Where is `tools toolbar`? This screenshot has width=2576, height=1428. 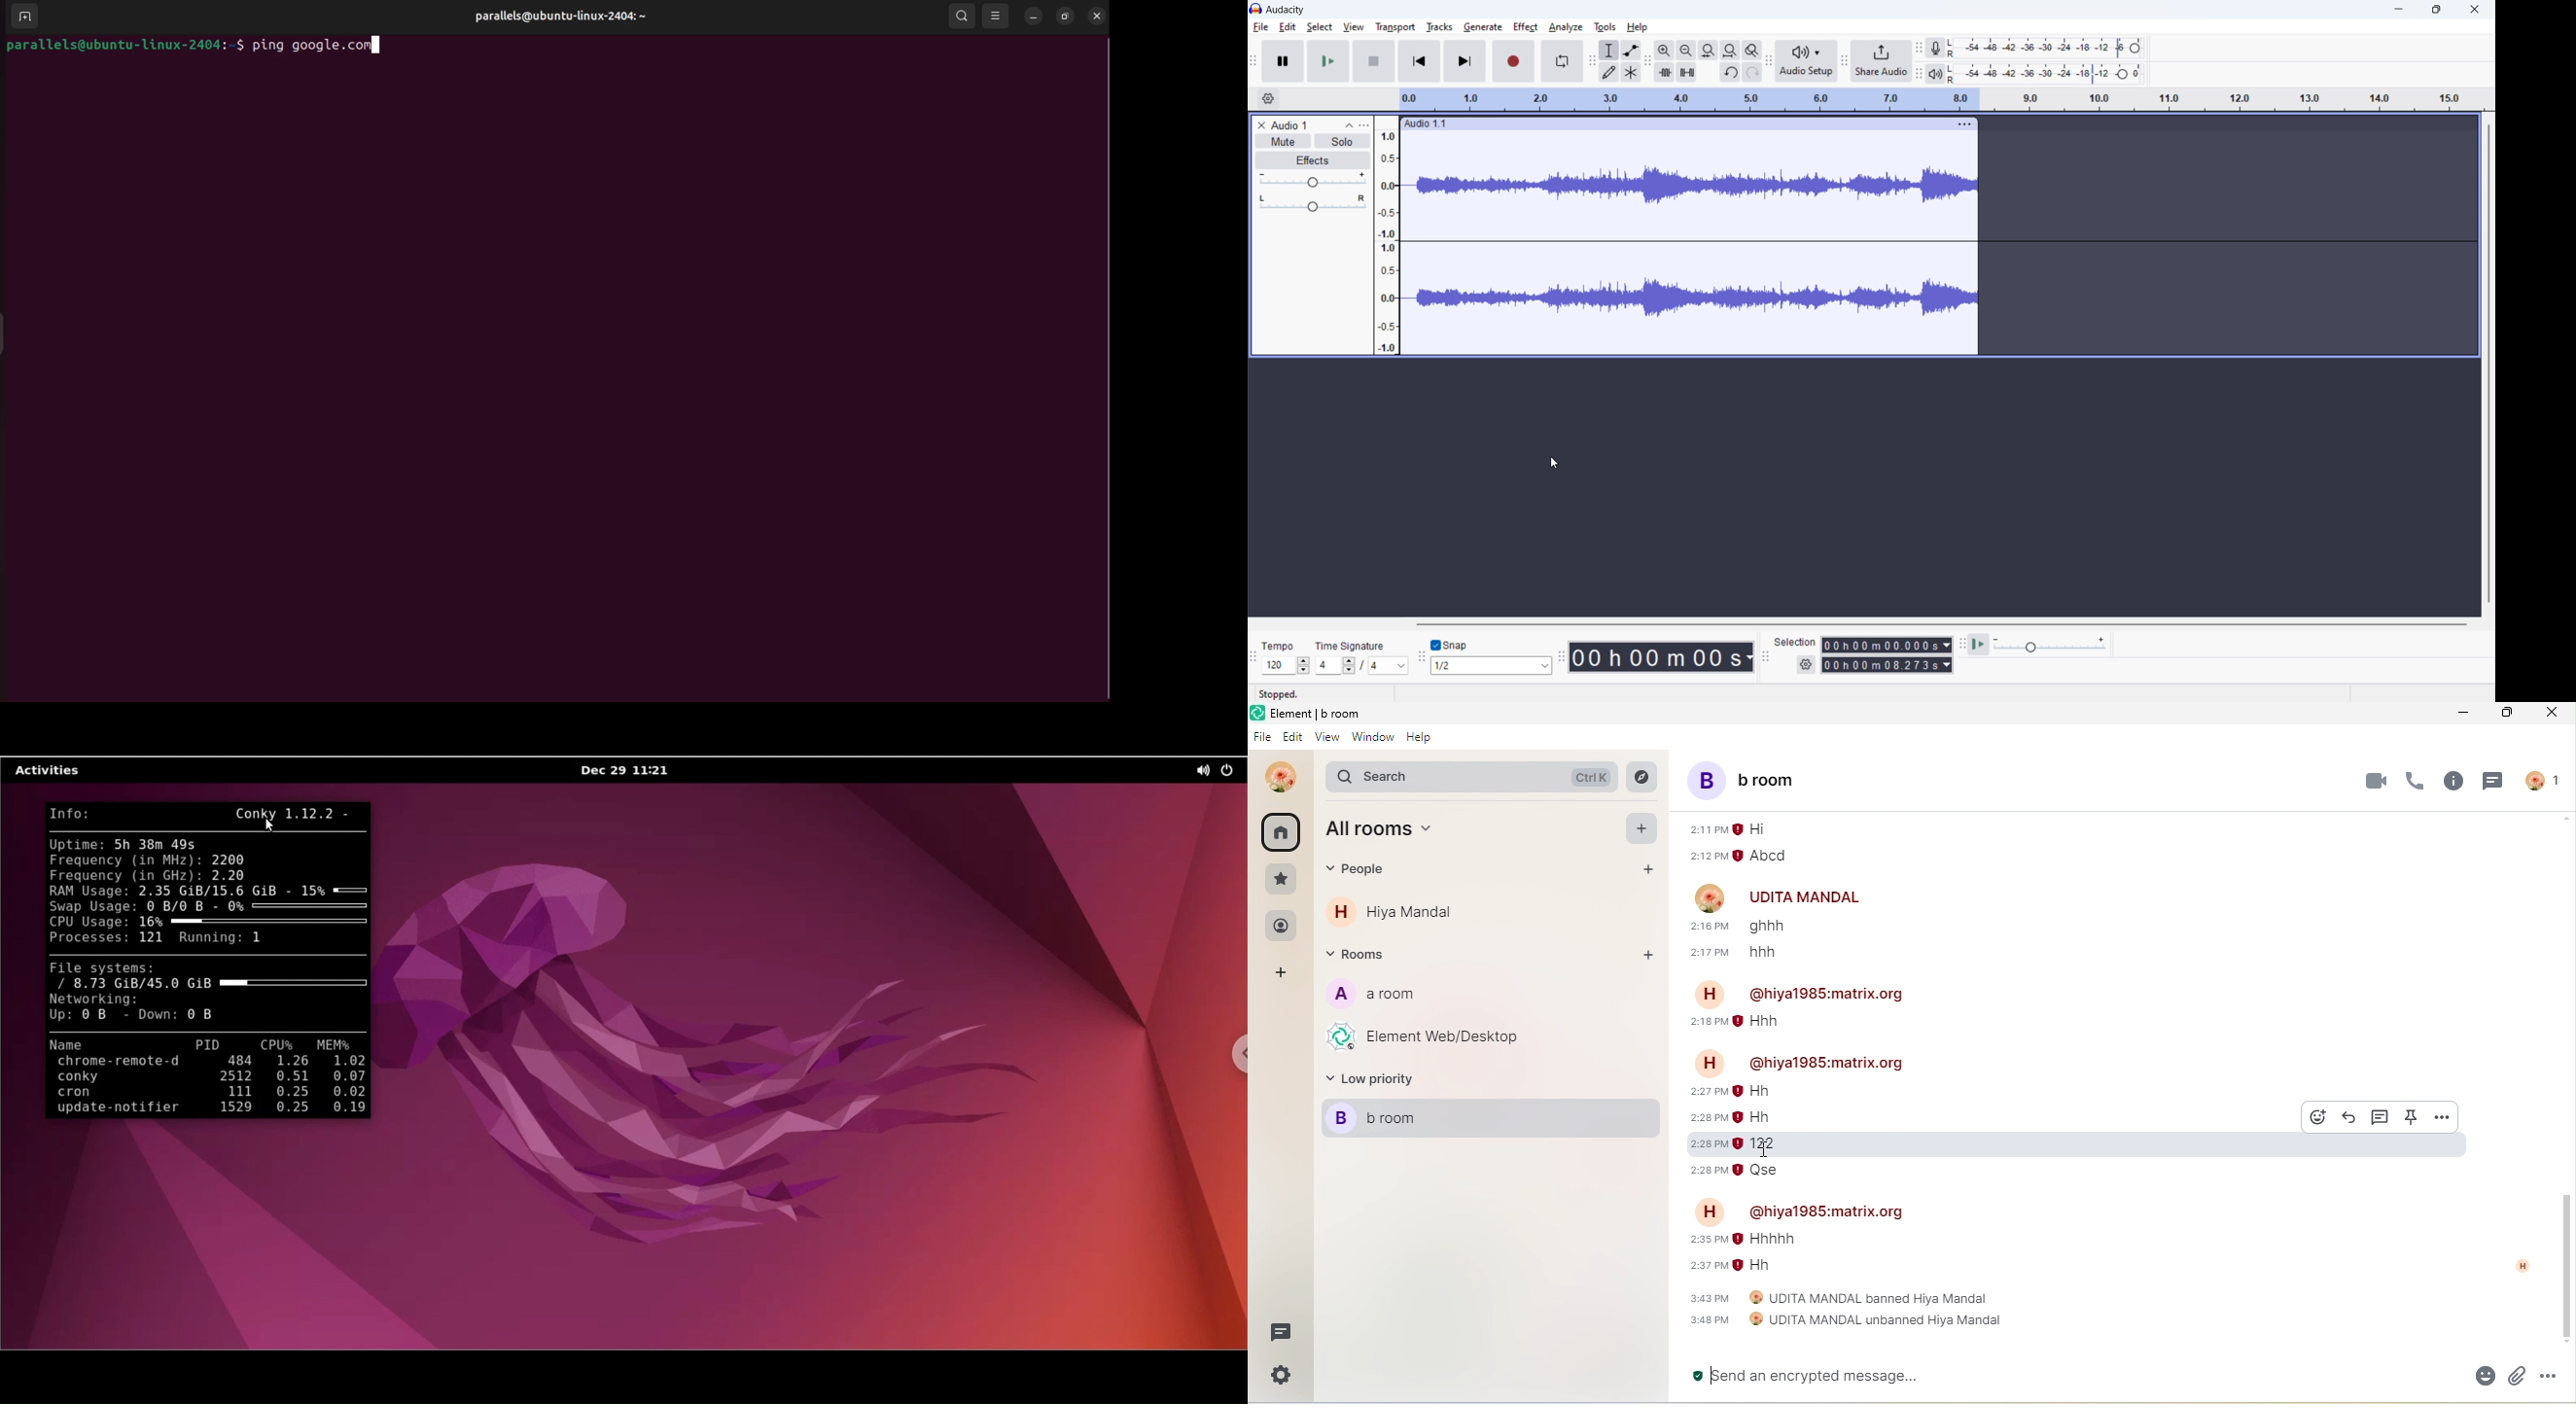 tools toolbar is located at coordinates (1592, 60).